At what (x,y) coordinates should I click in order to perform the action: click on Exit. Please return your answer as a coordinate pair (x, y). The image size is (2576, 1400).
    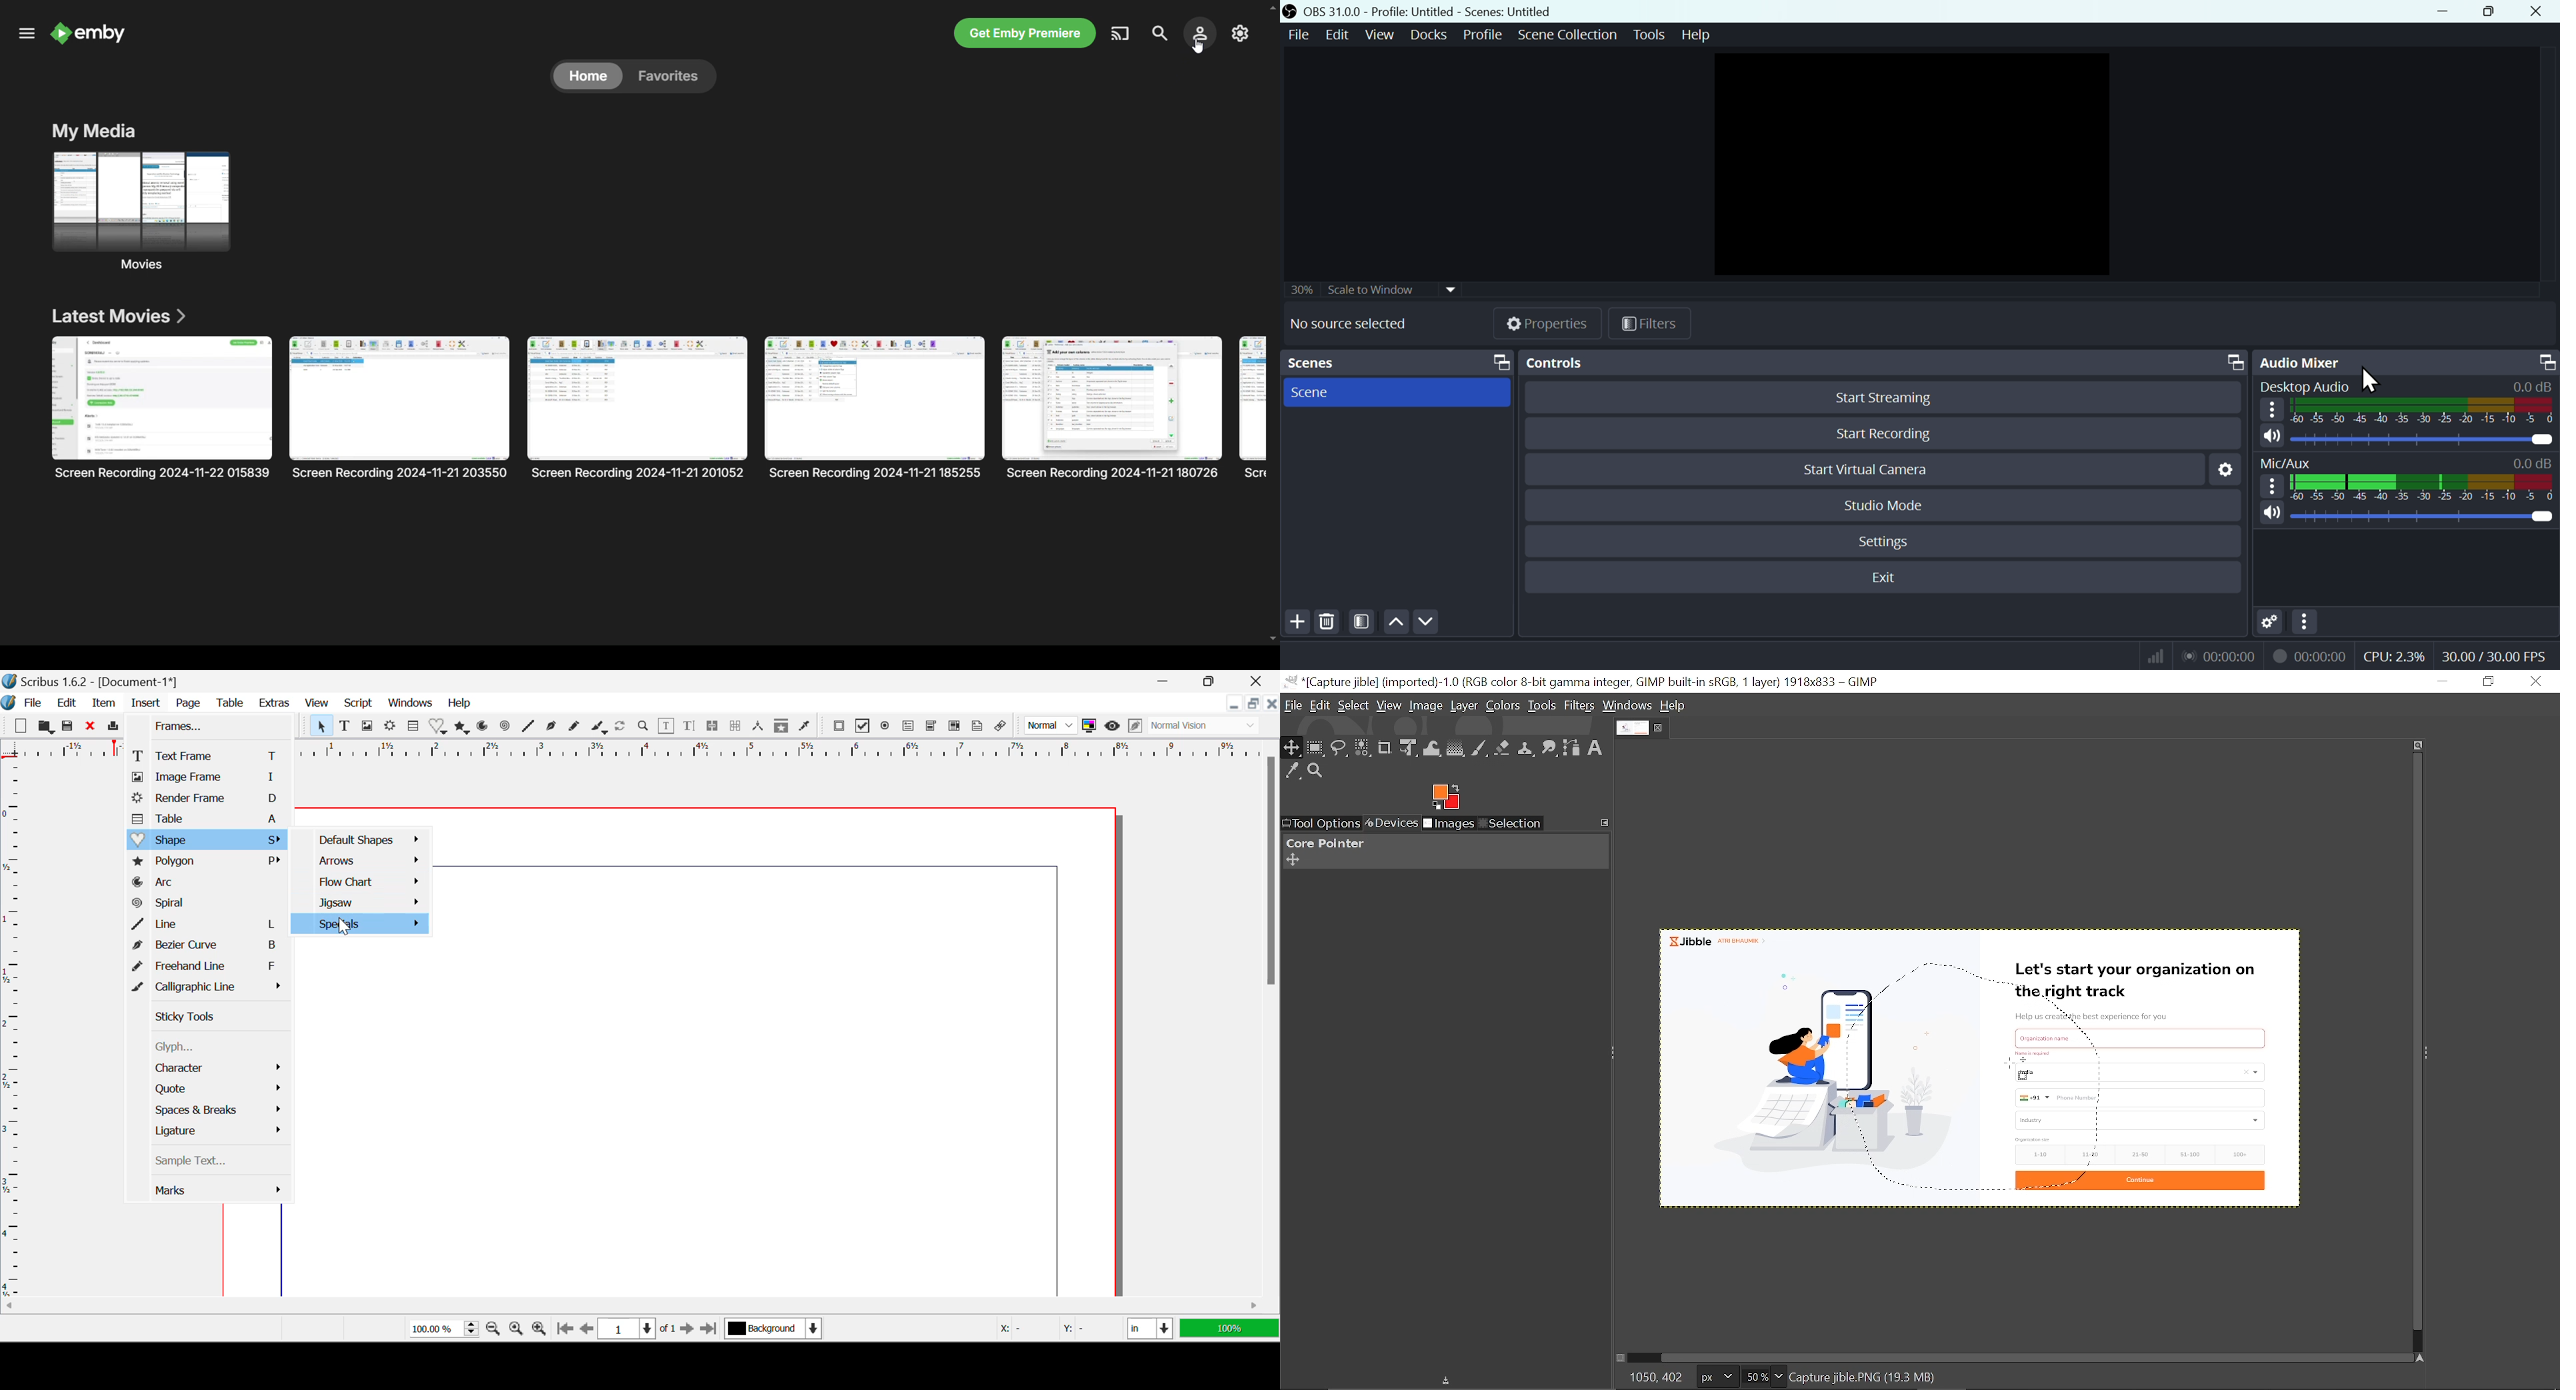
    Looking at the image, I should click on (1881, 578).